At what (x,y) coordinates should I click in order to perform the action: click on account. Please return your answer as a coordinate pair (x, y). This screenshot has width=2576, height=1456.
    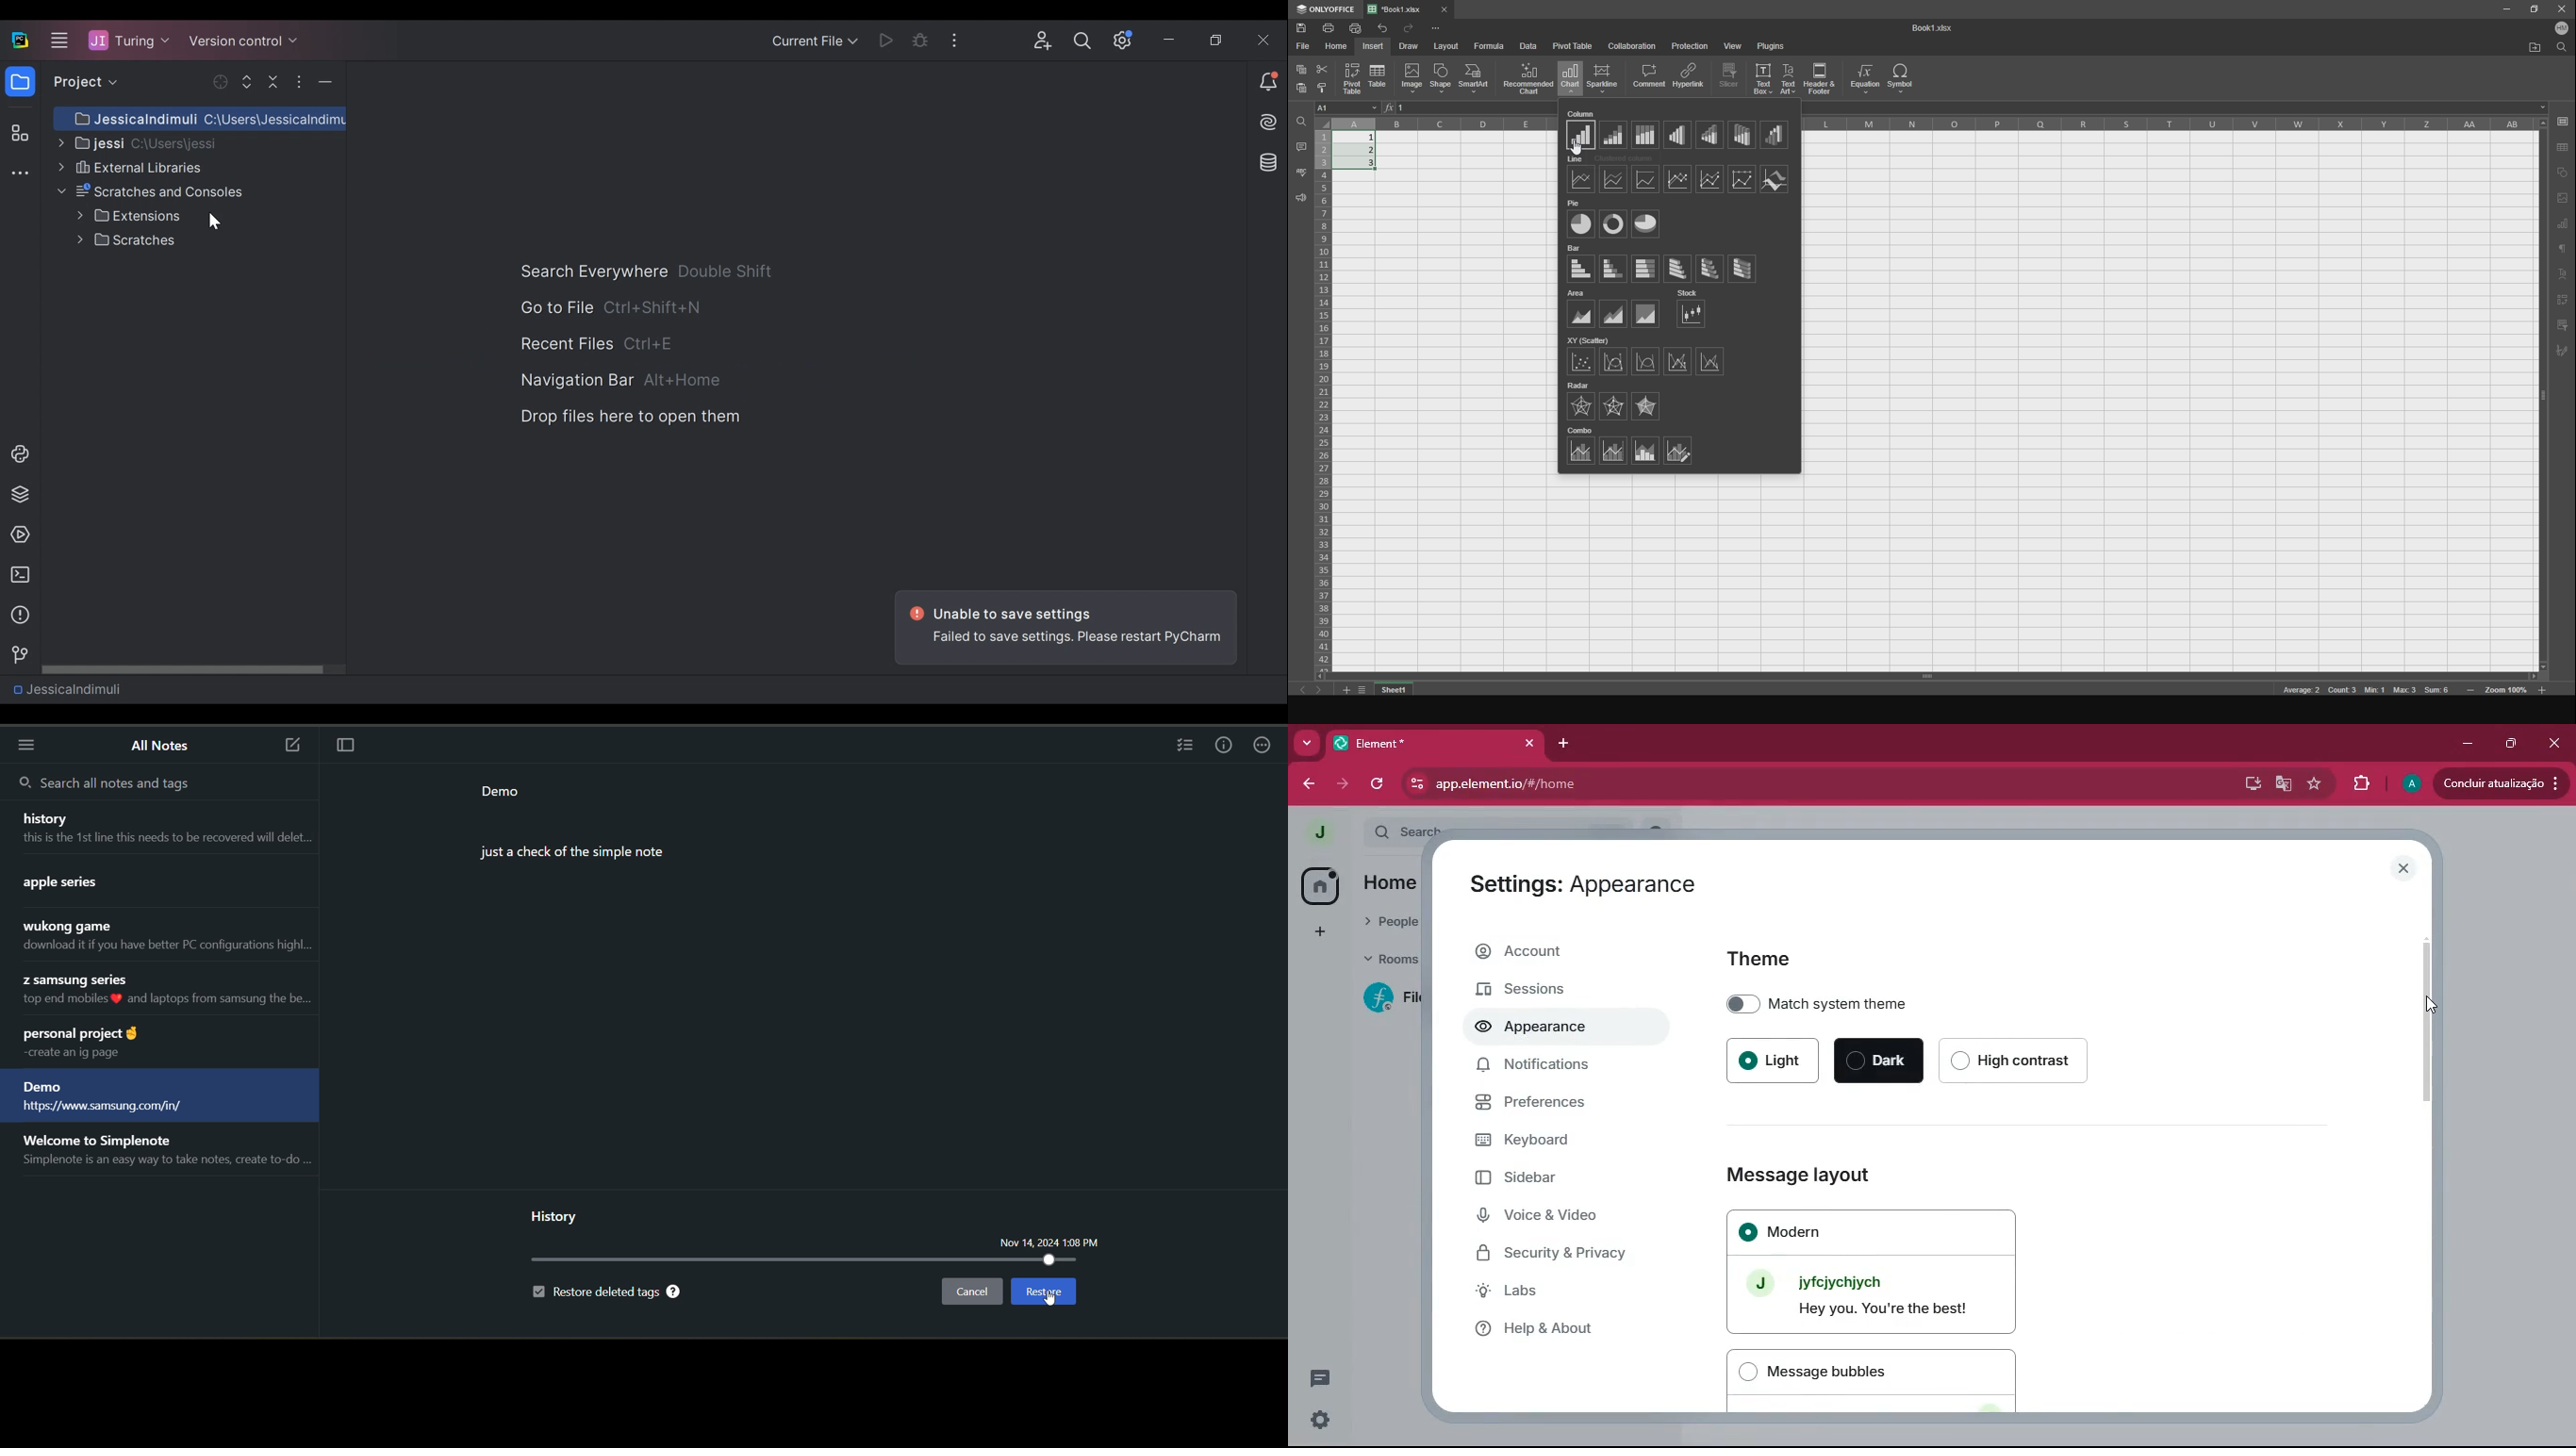
    Looking at the image, I should click on (1560, 952).